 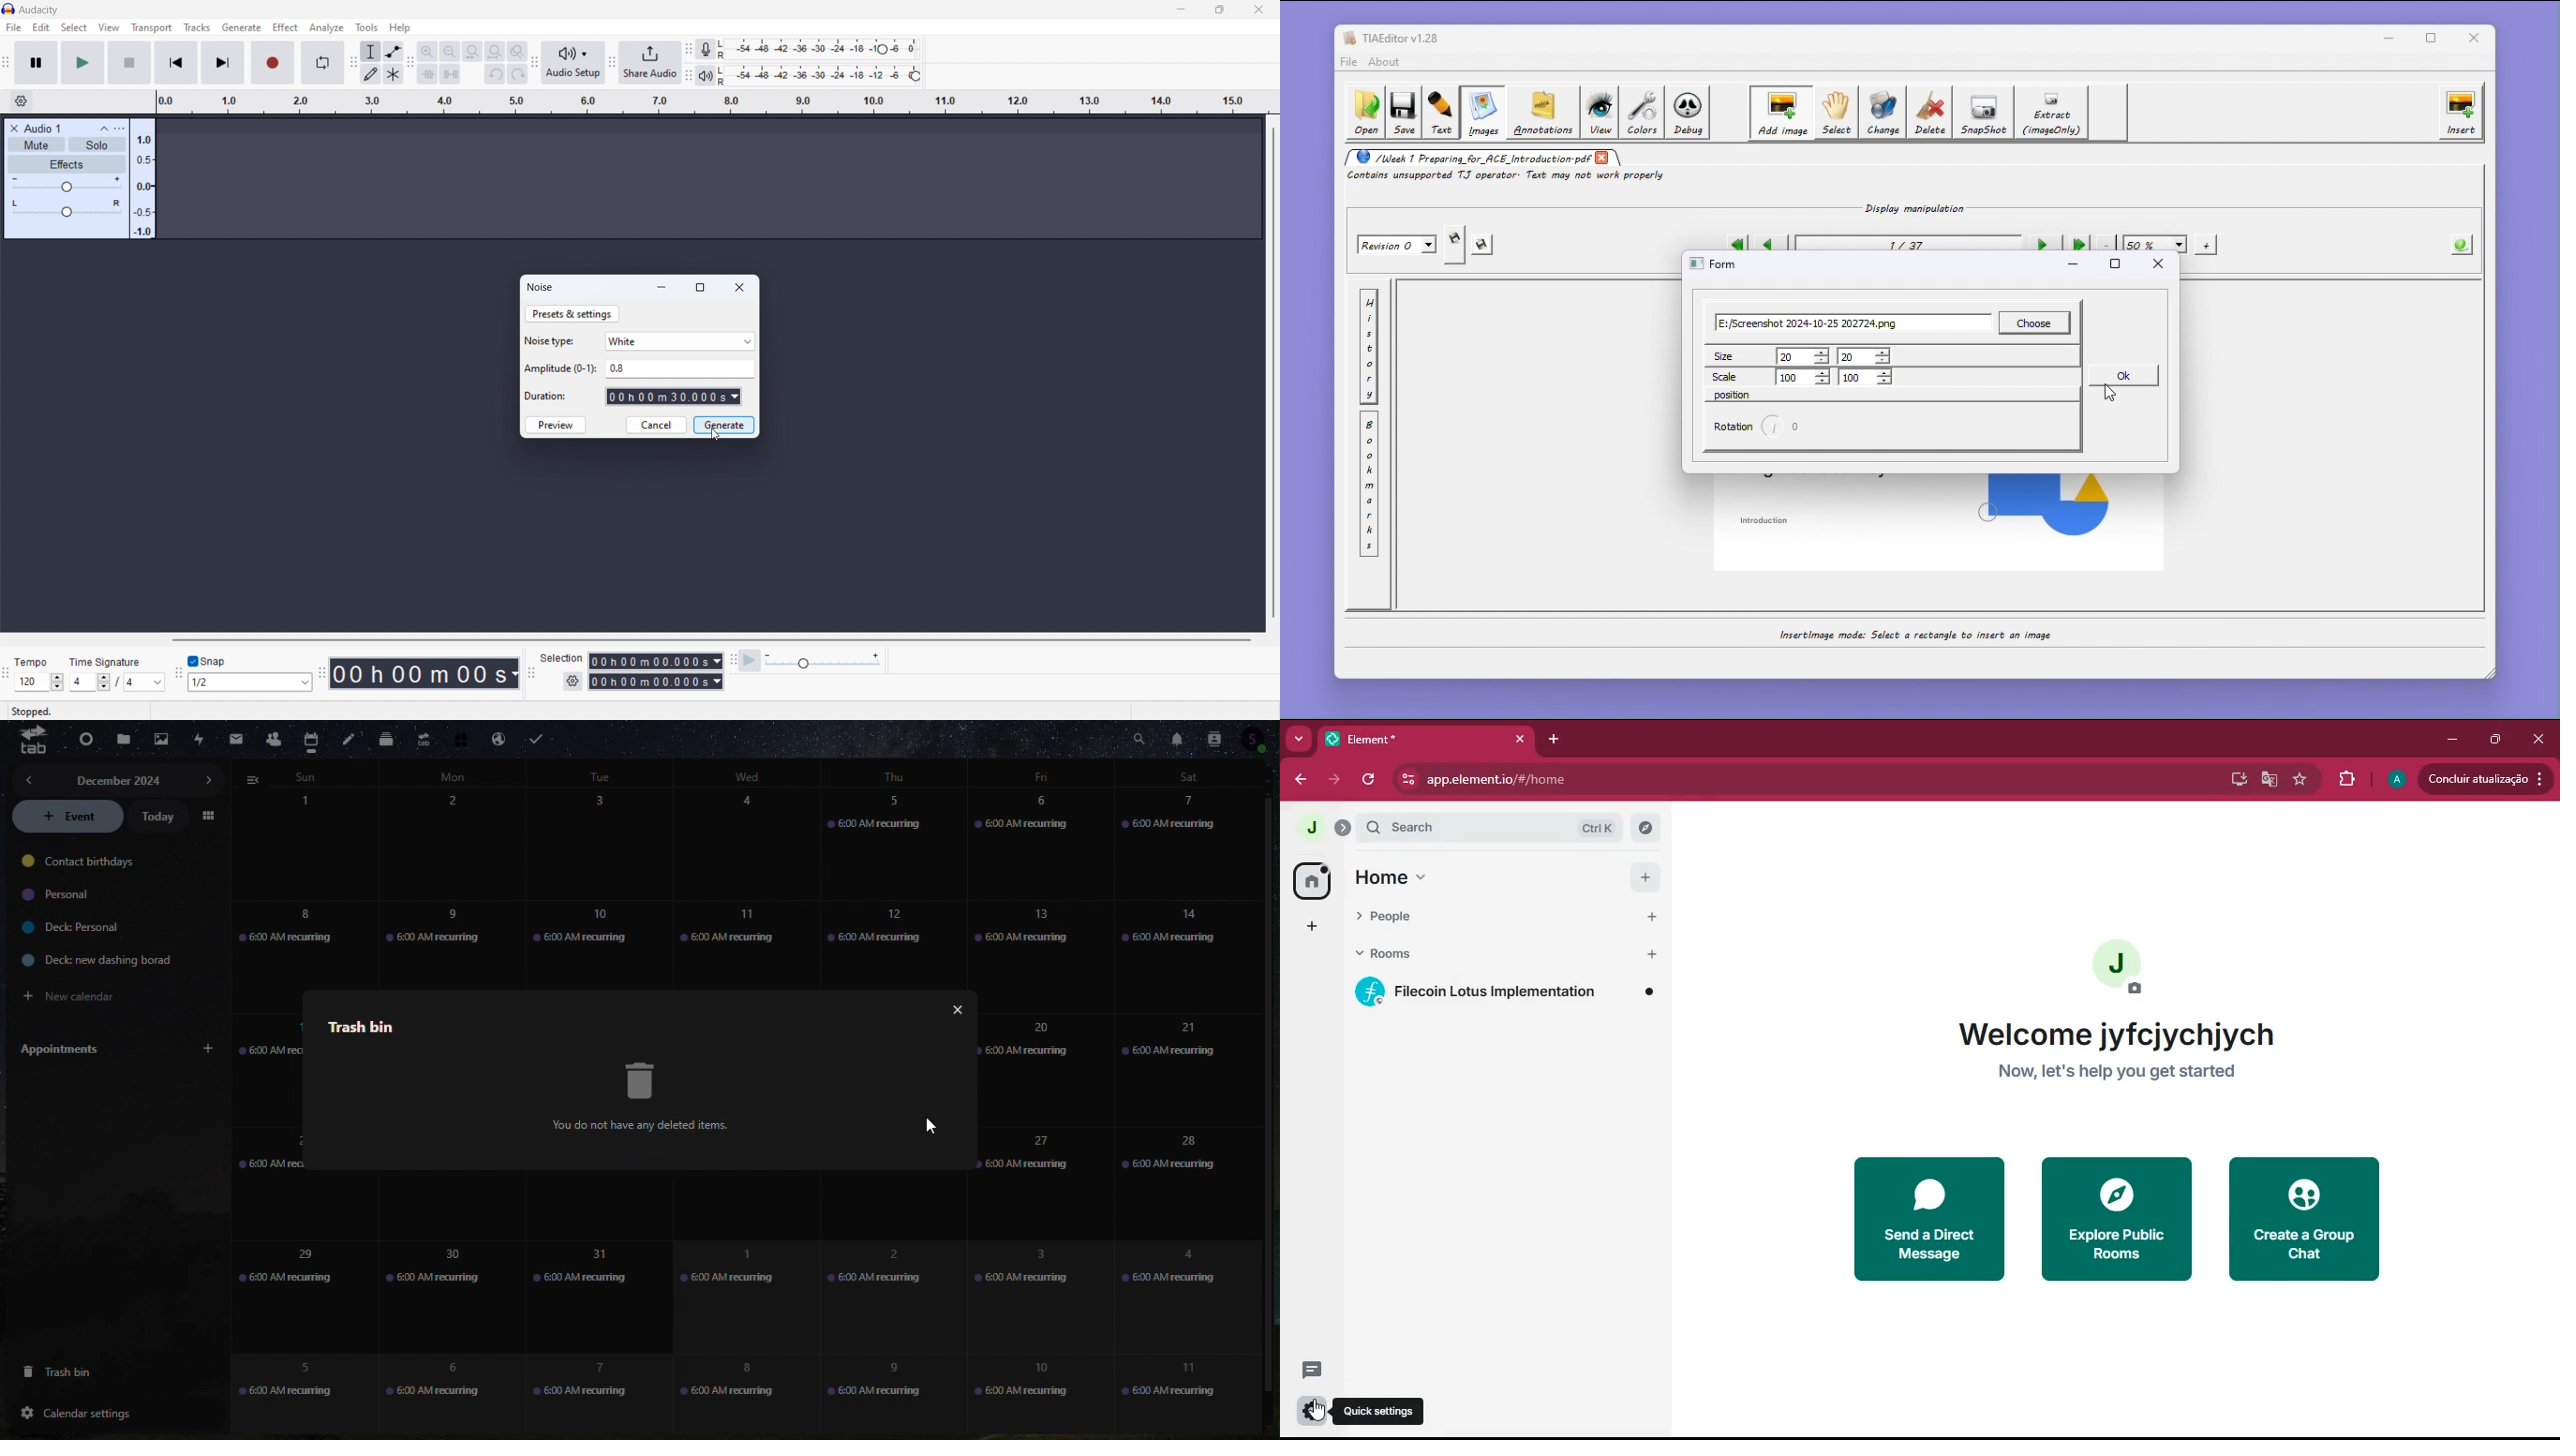 I want to click on 7, so click(x=1190, y=848).